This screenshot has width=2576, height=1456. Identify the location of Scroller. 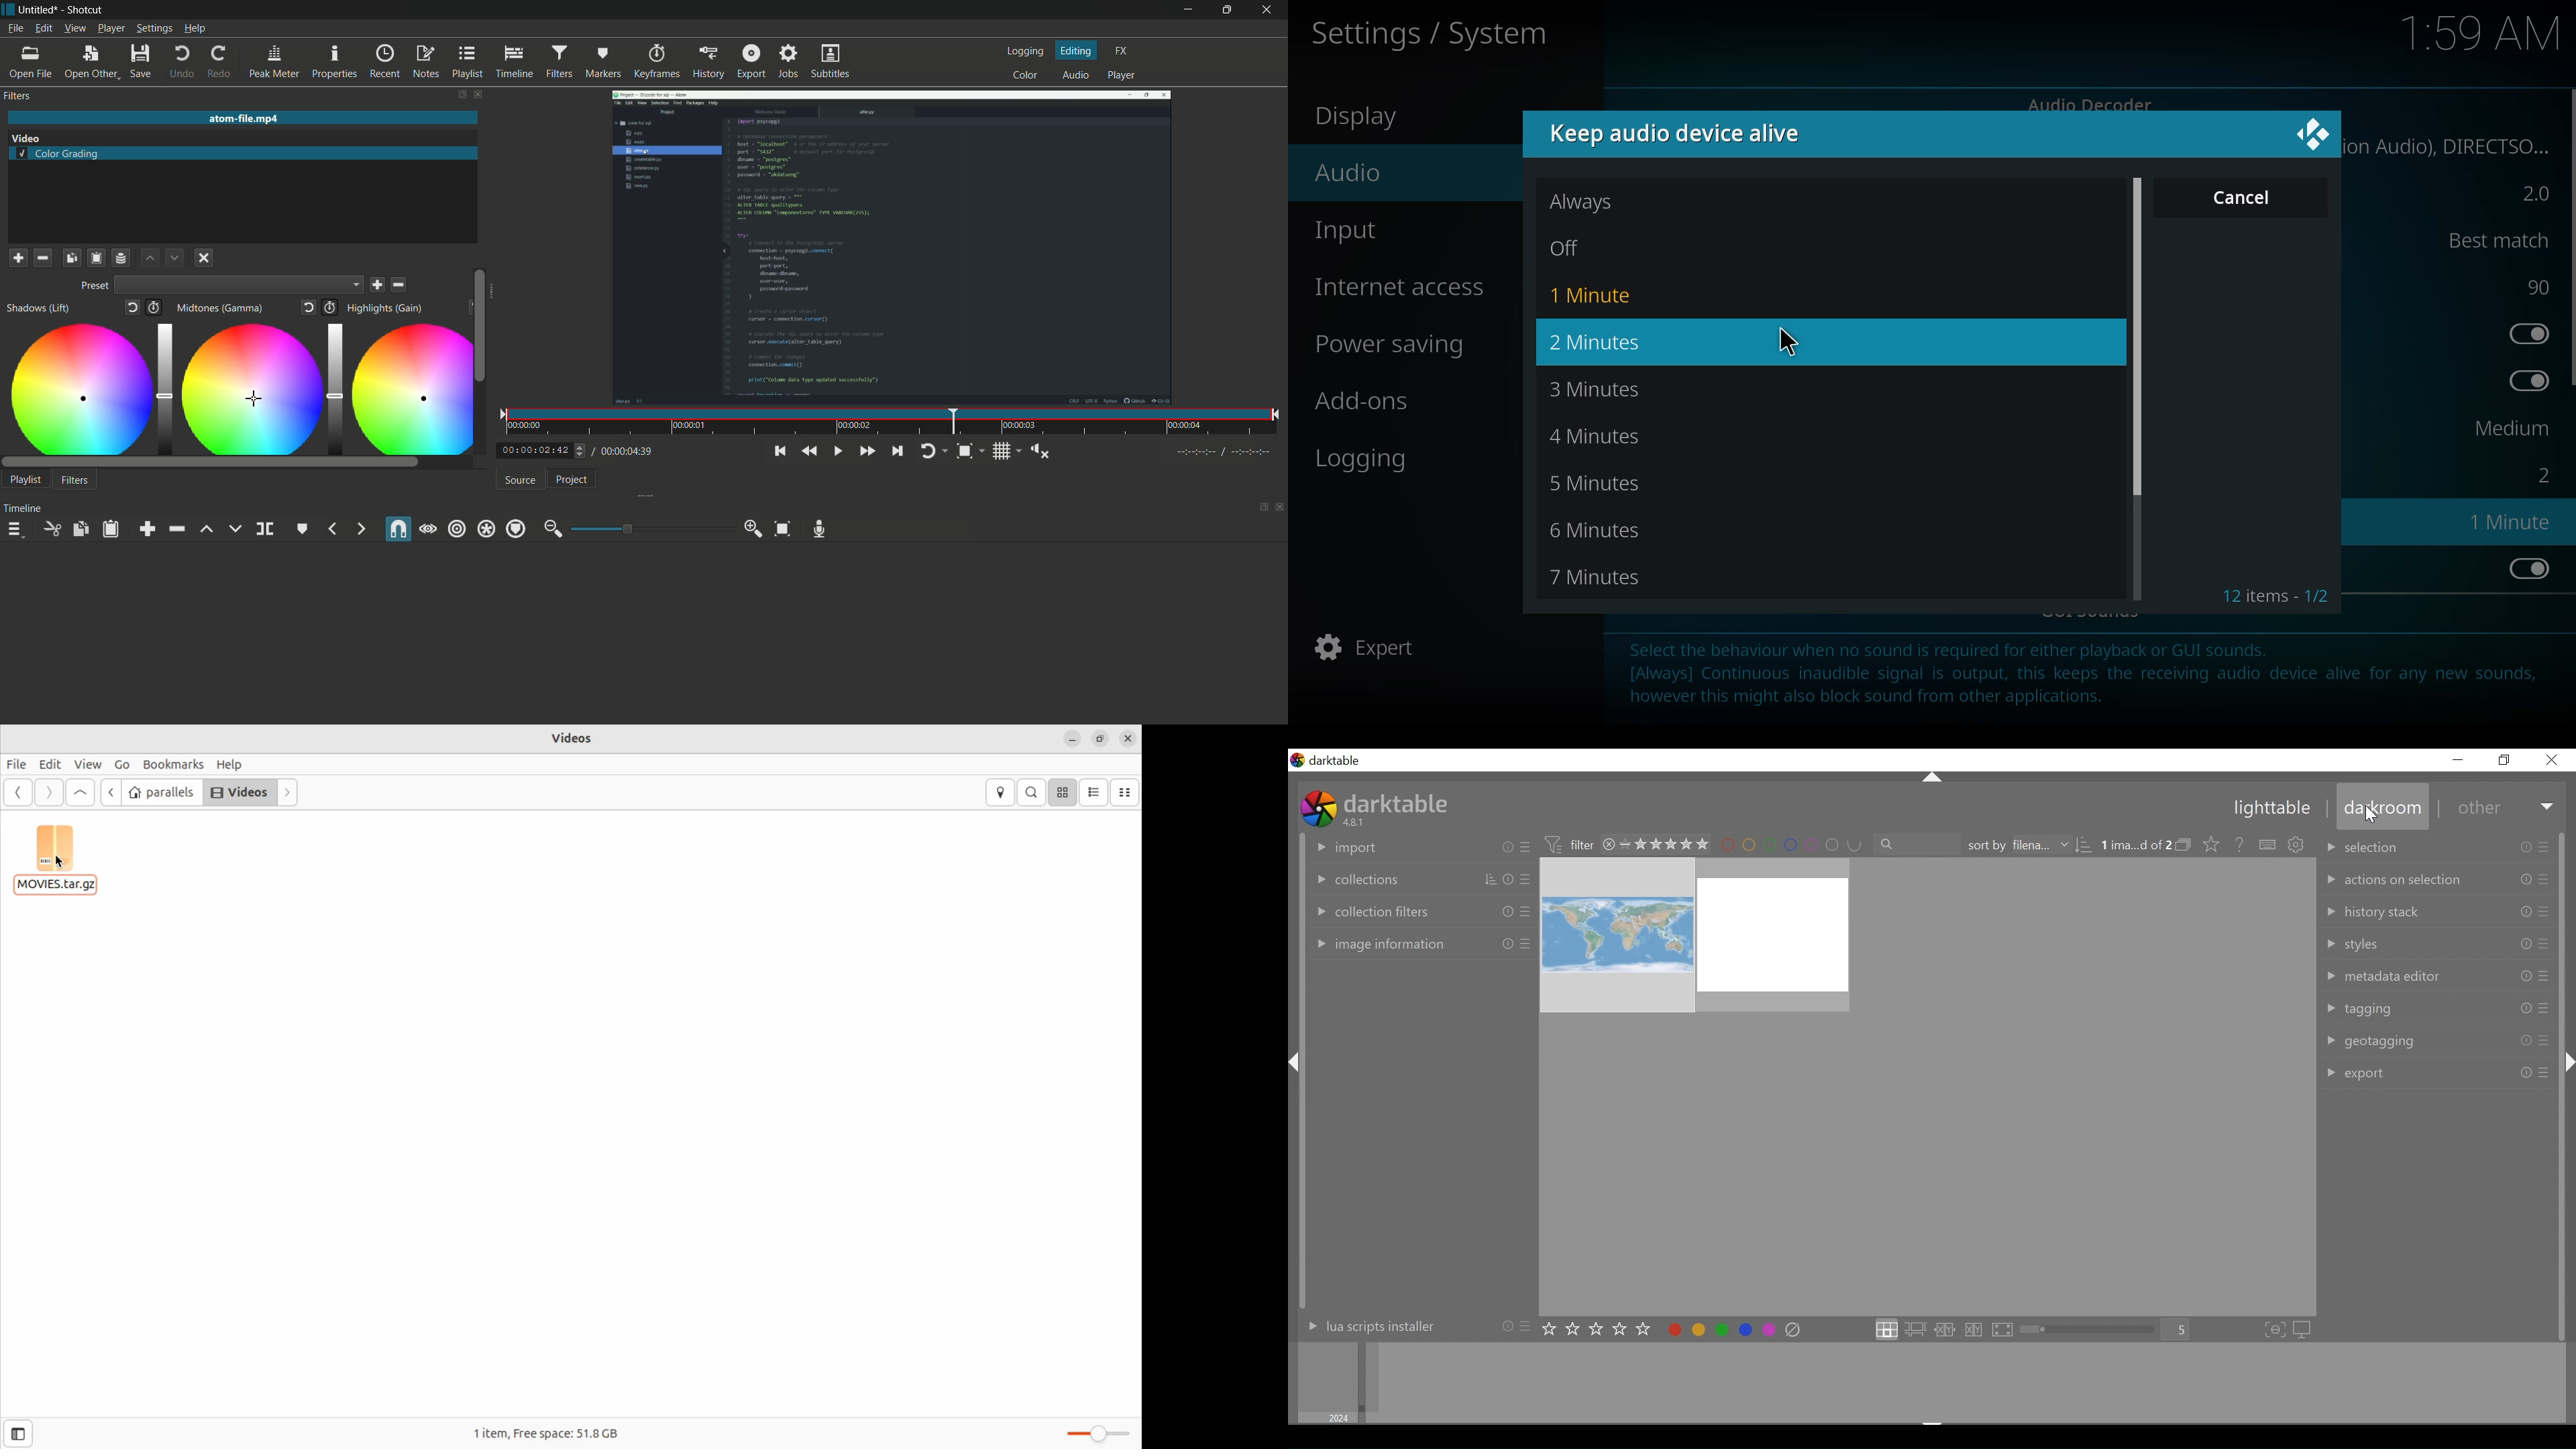
(237, 462).